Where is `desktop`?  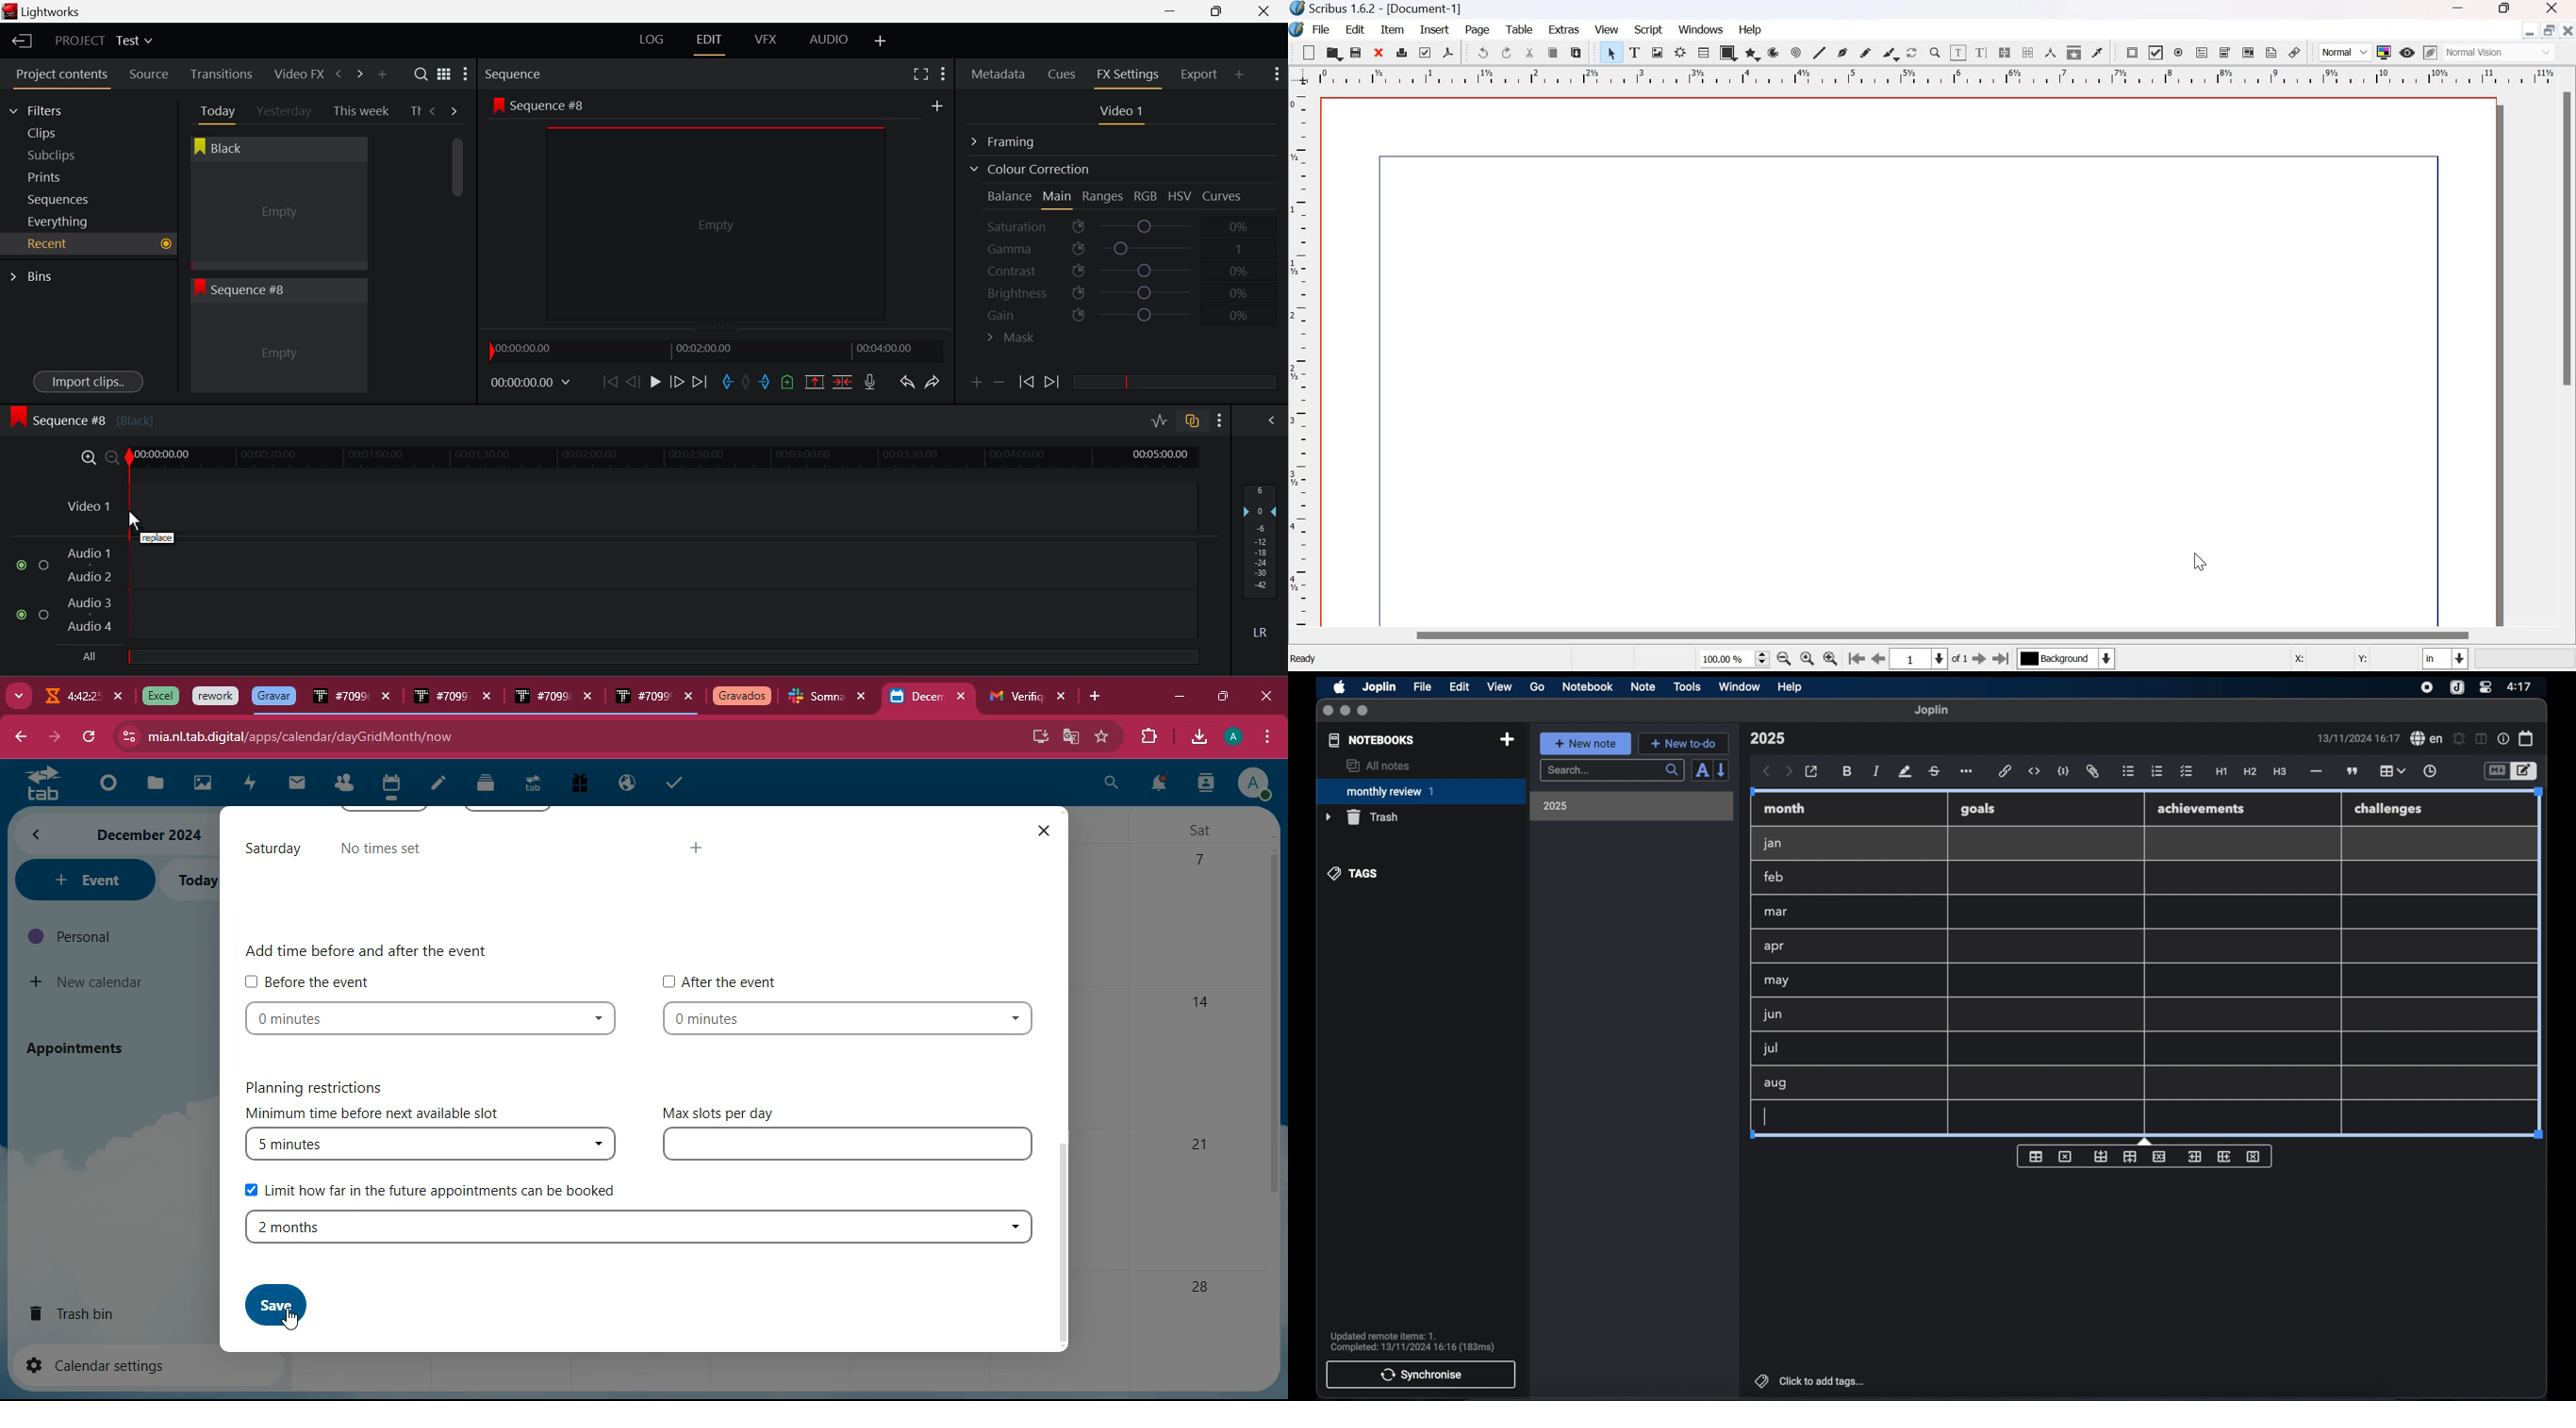
desktop is located at coordinates (1037, 734).